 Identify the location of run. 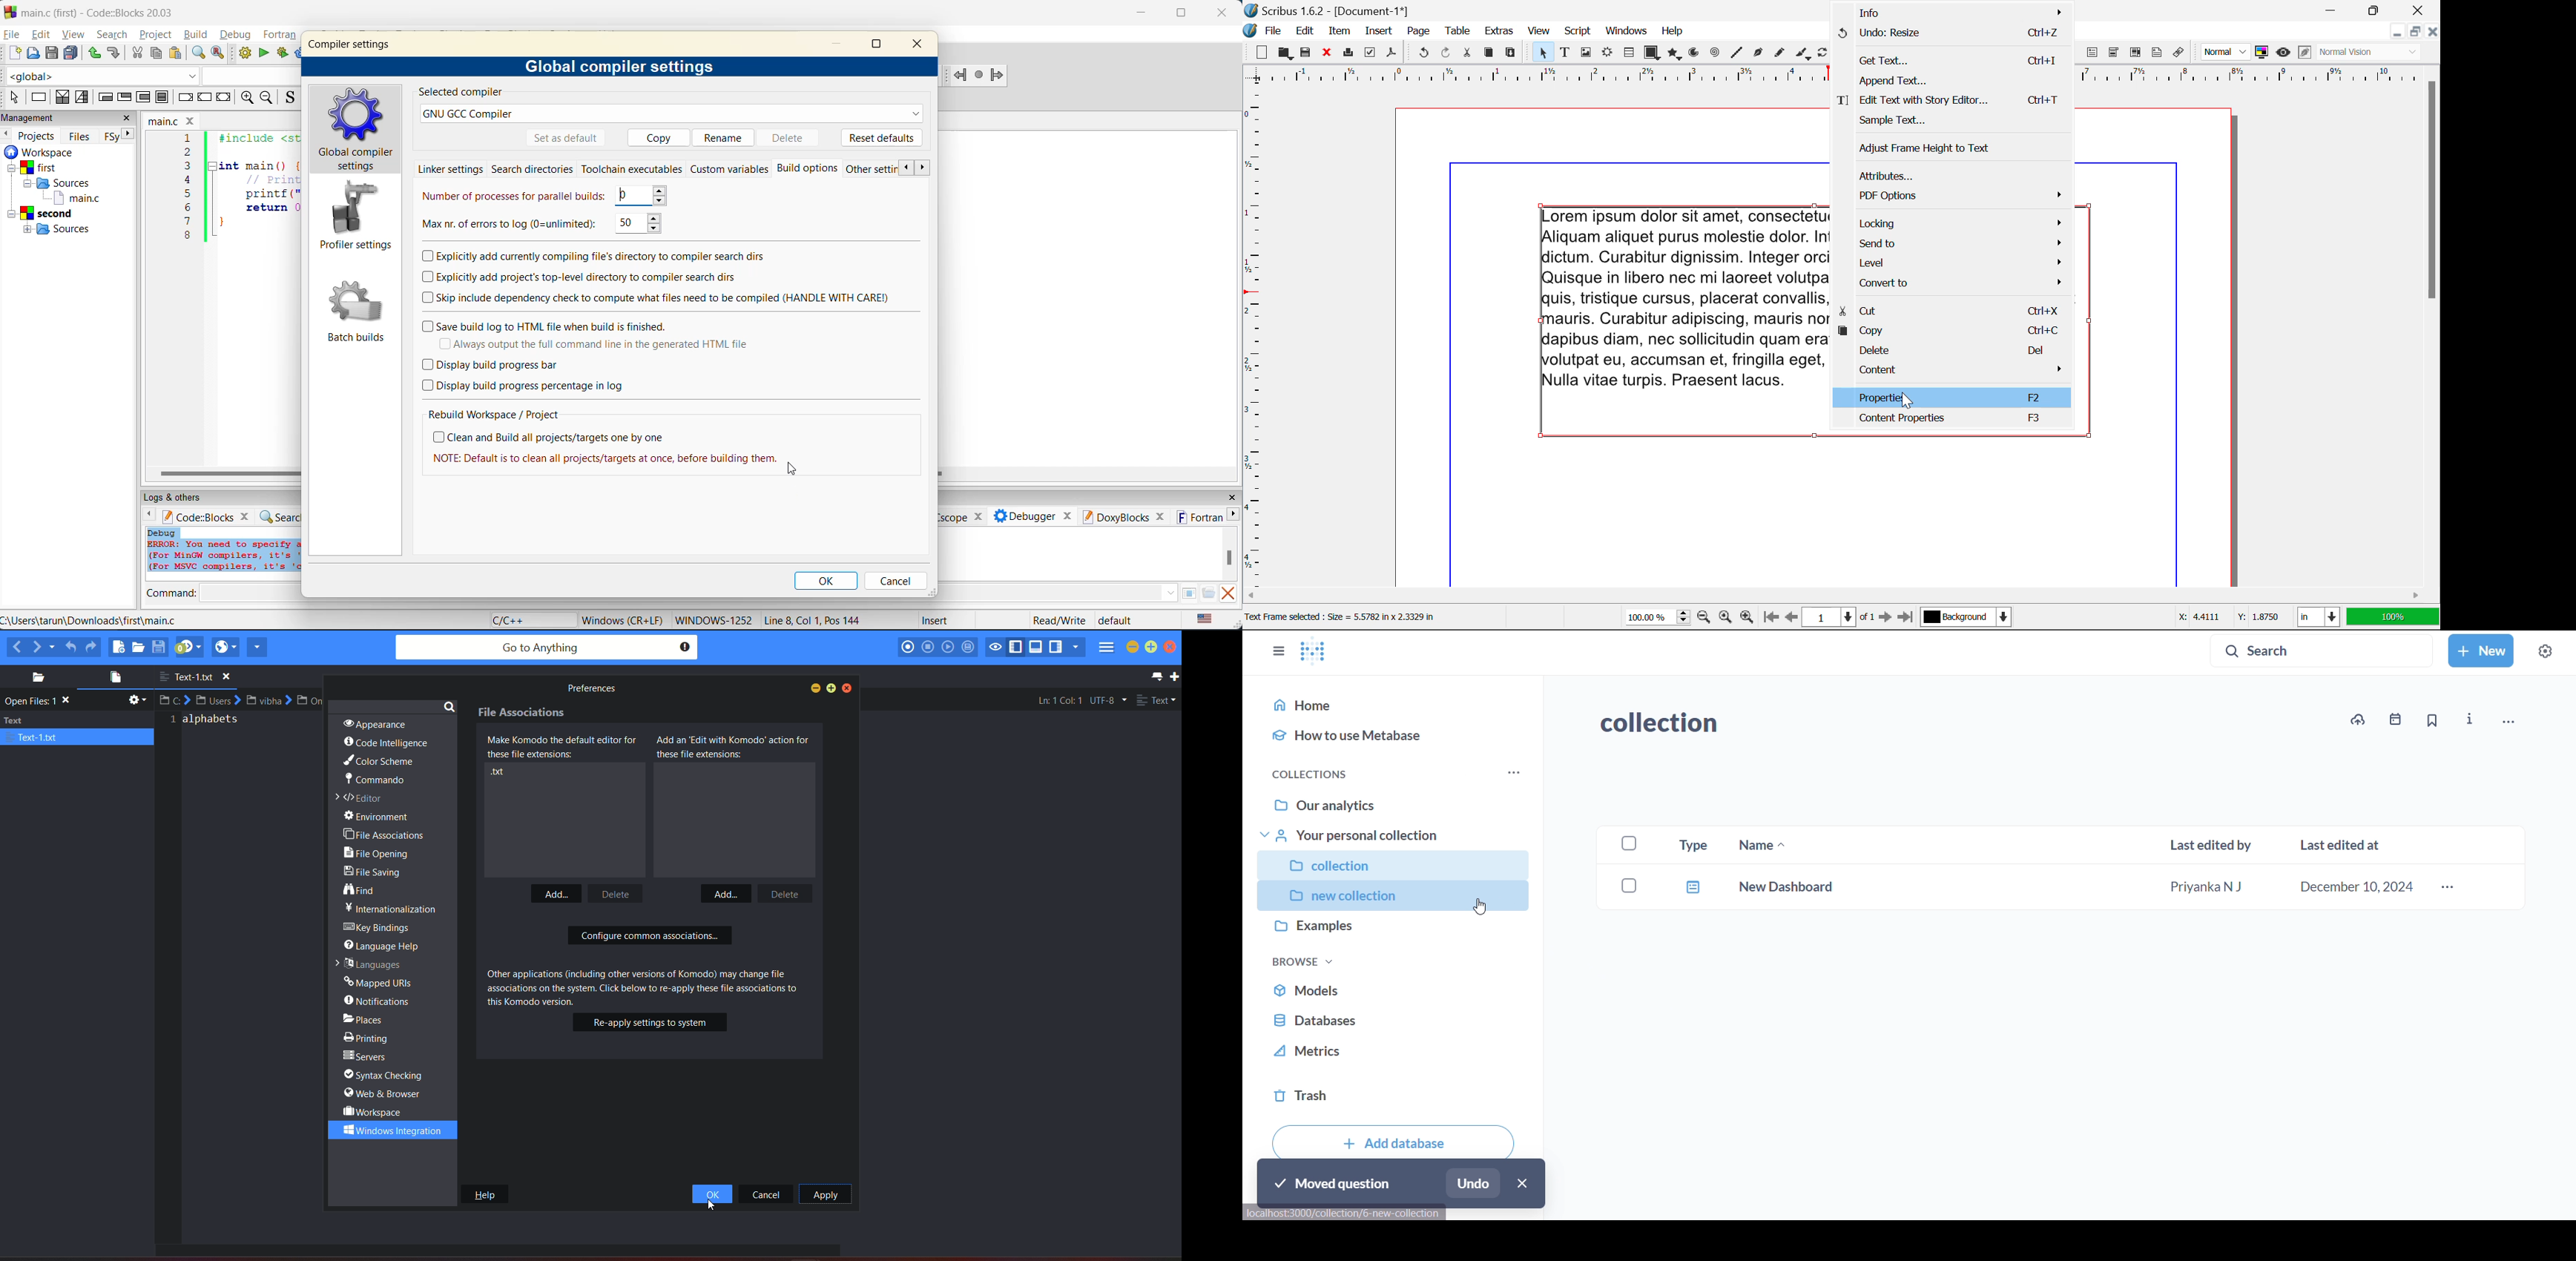
(263, 53).